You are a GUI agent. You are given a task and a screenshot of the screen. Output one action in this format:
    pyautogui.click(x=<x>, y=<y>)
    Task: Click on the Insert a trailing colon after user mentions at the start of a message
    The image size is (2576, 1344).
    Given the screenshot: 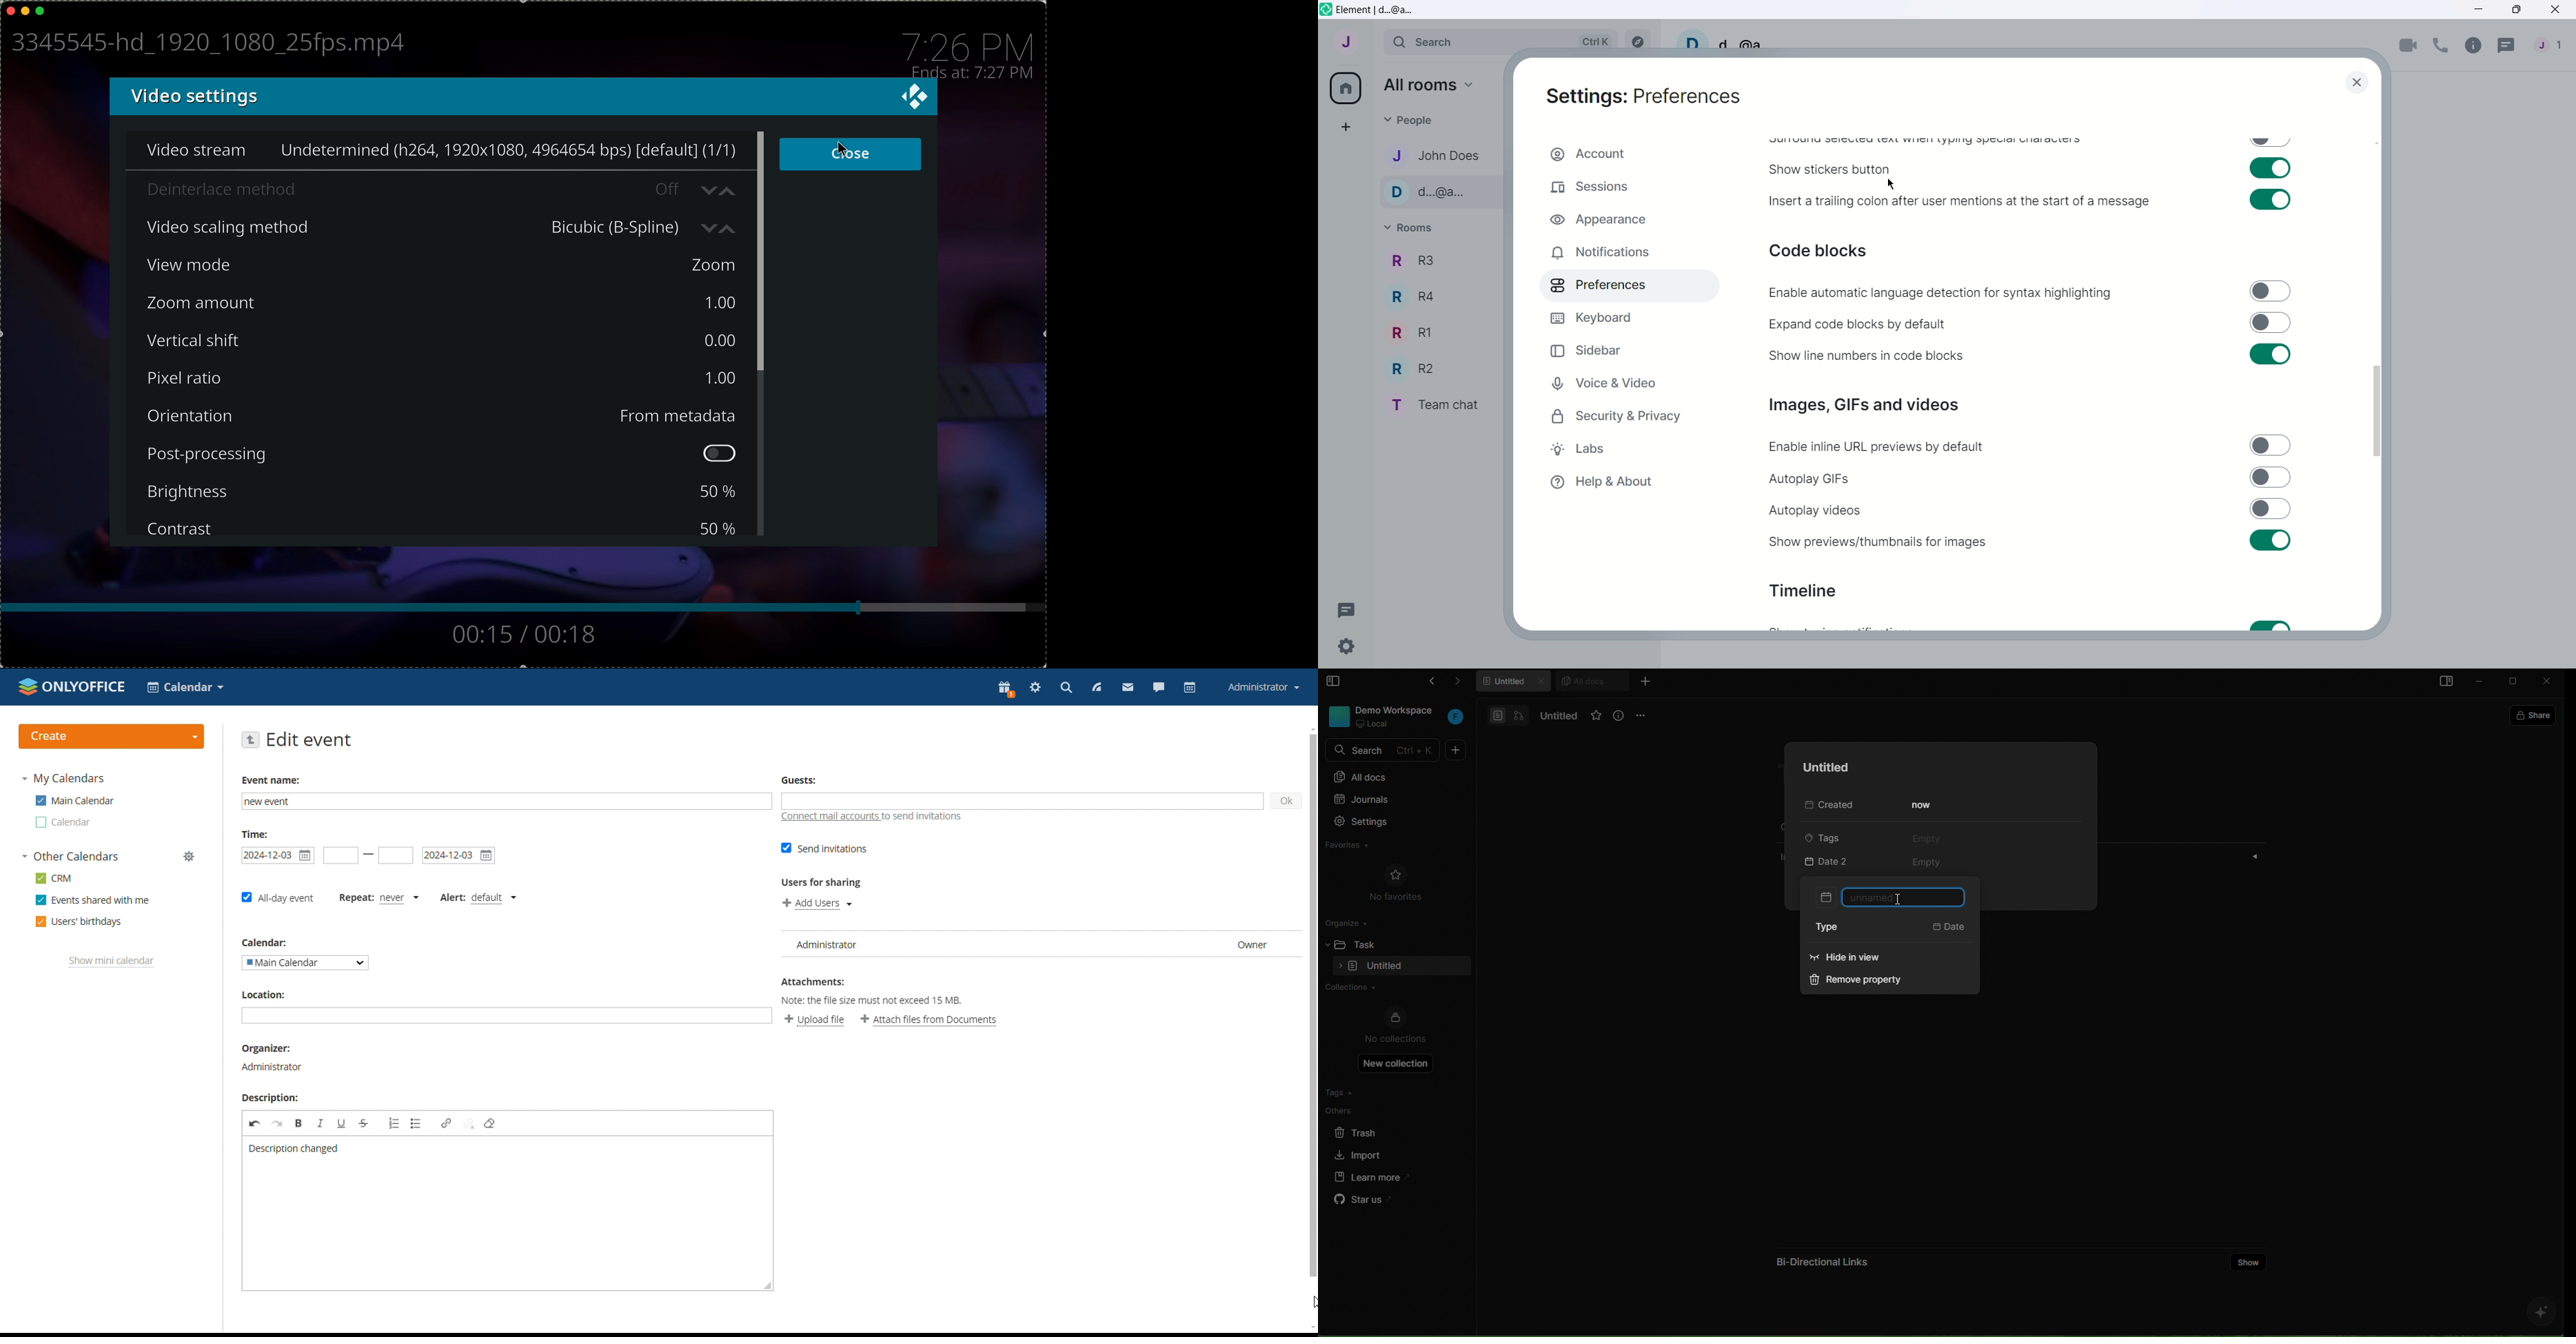 What is the action you would take?
    pyautogui.click(x=1961, y=201)
    